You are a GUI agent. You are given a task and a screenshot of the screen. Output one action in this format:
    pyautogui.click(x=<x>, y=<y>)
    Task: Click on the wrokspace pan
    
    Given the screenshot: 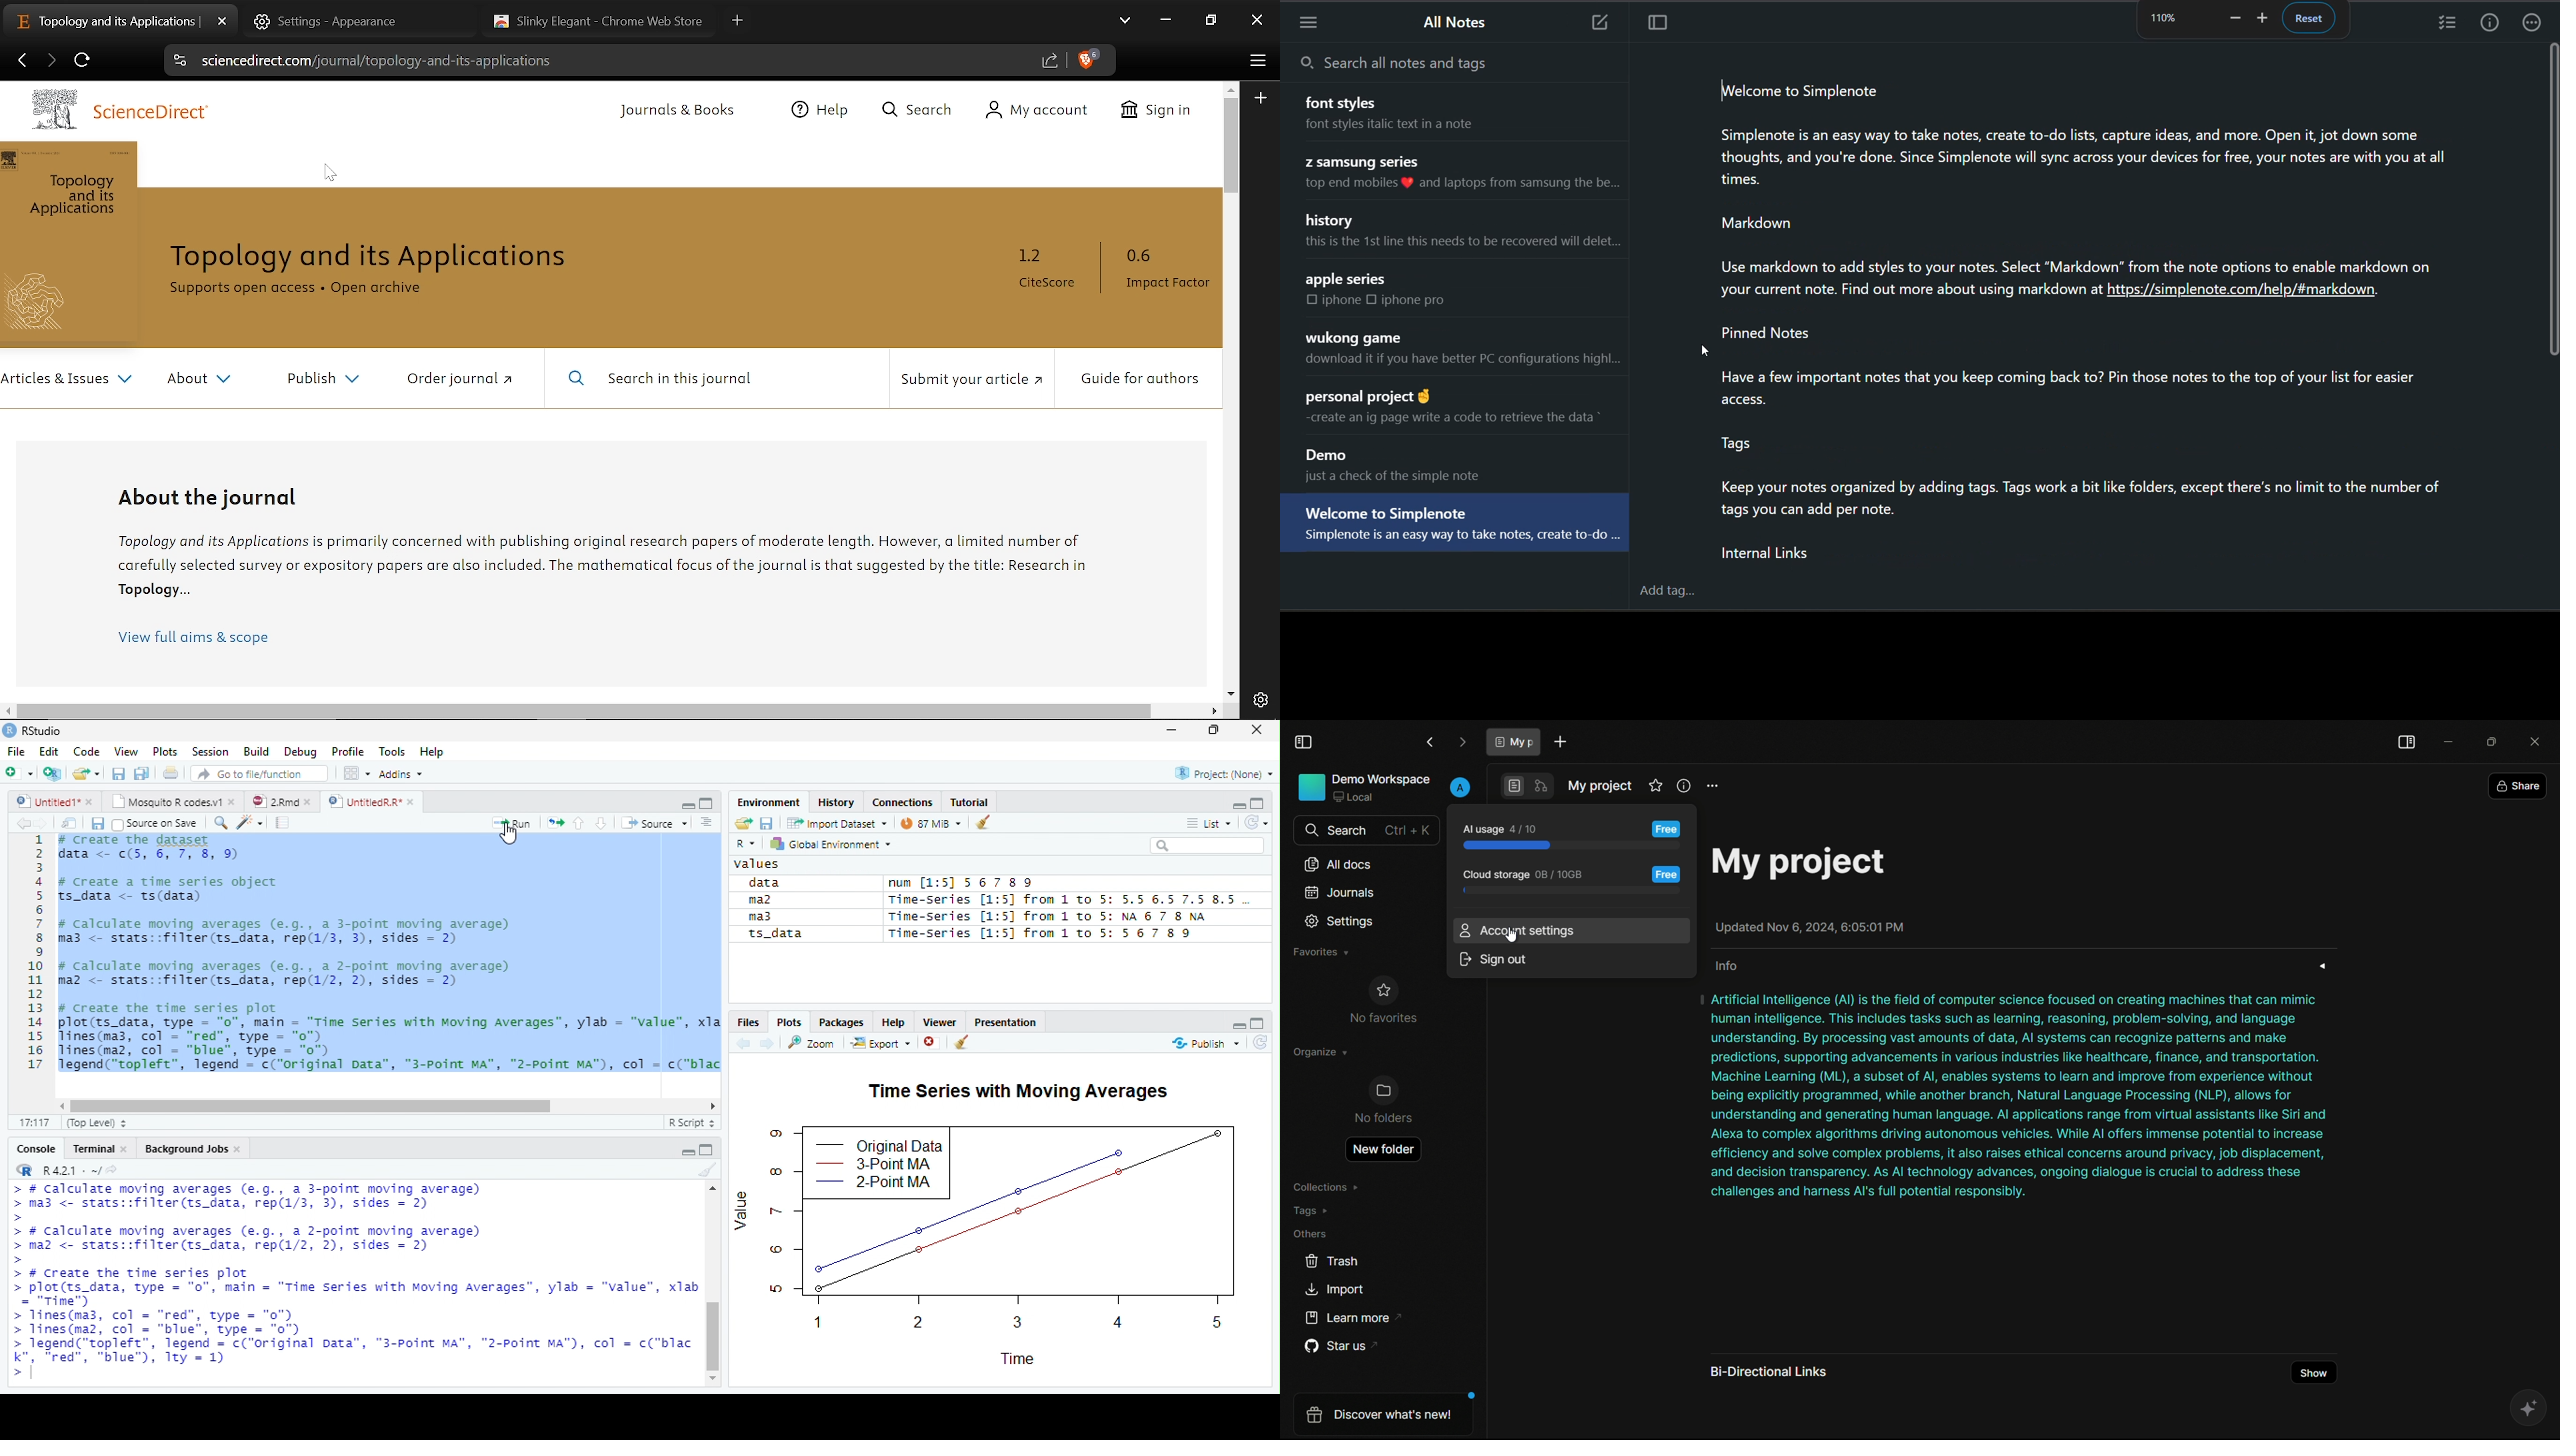 What is the action you would take?
    pyautogui.click(x=355, y=773)
    